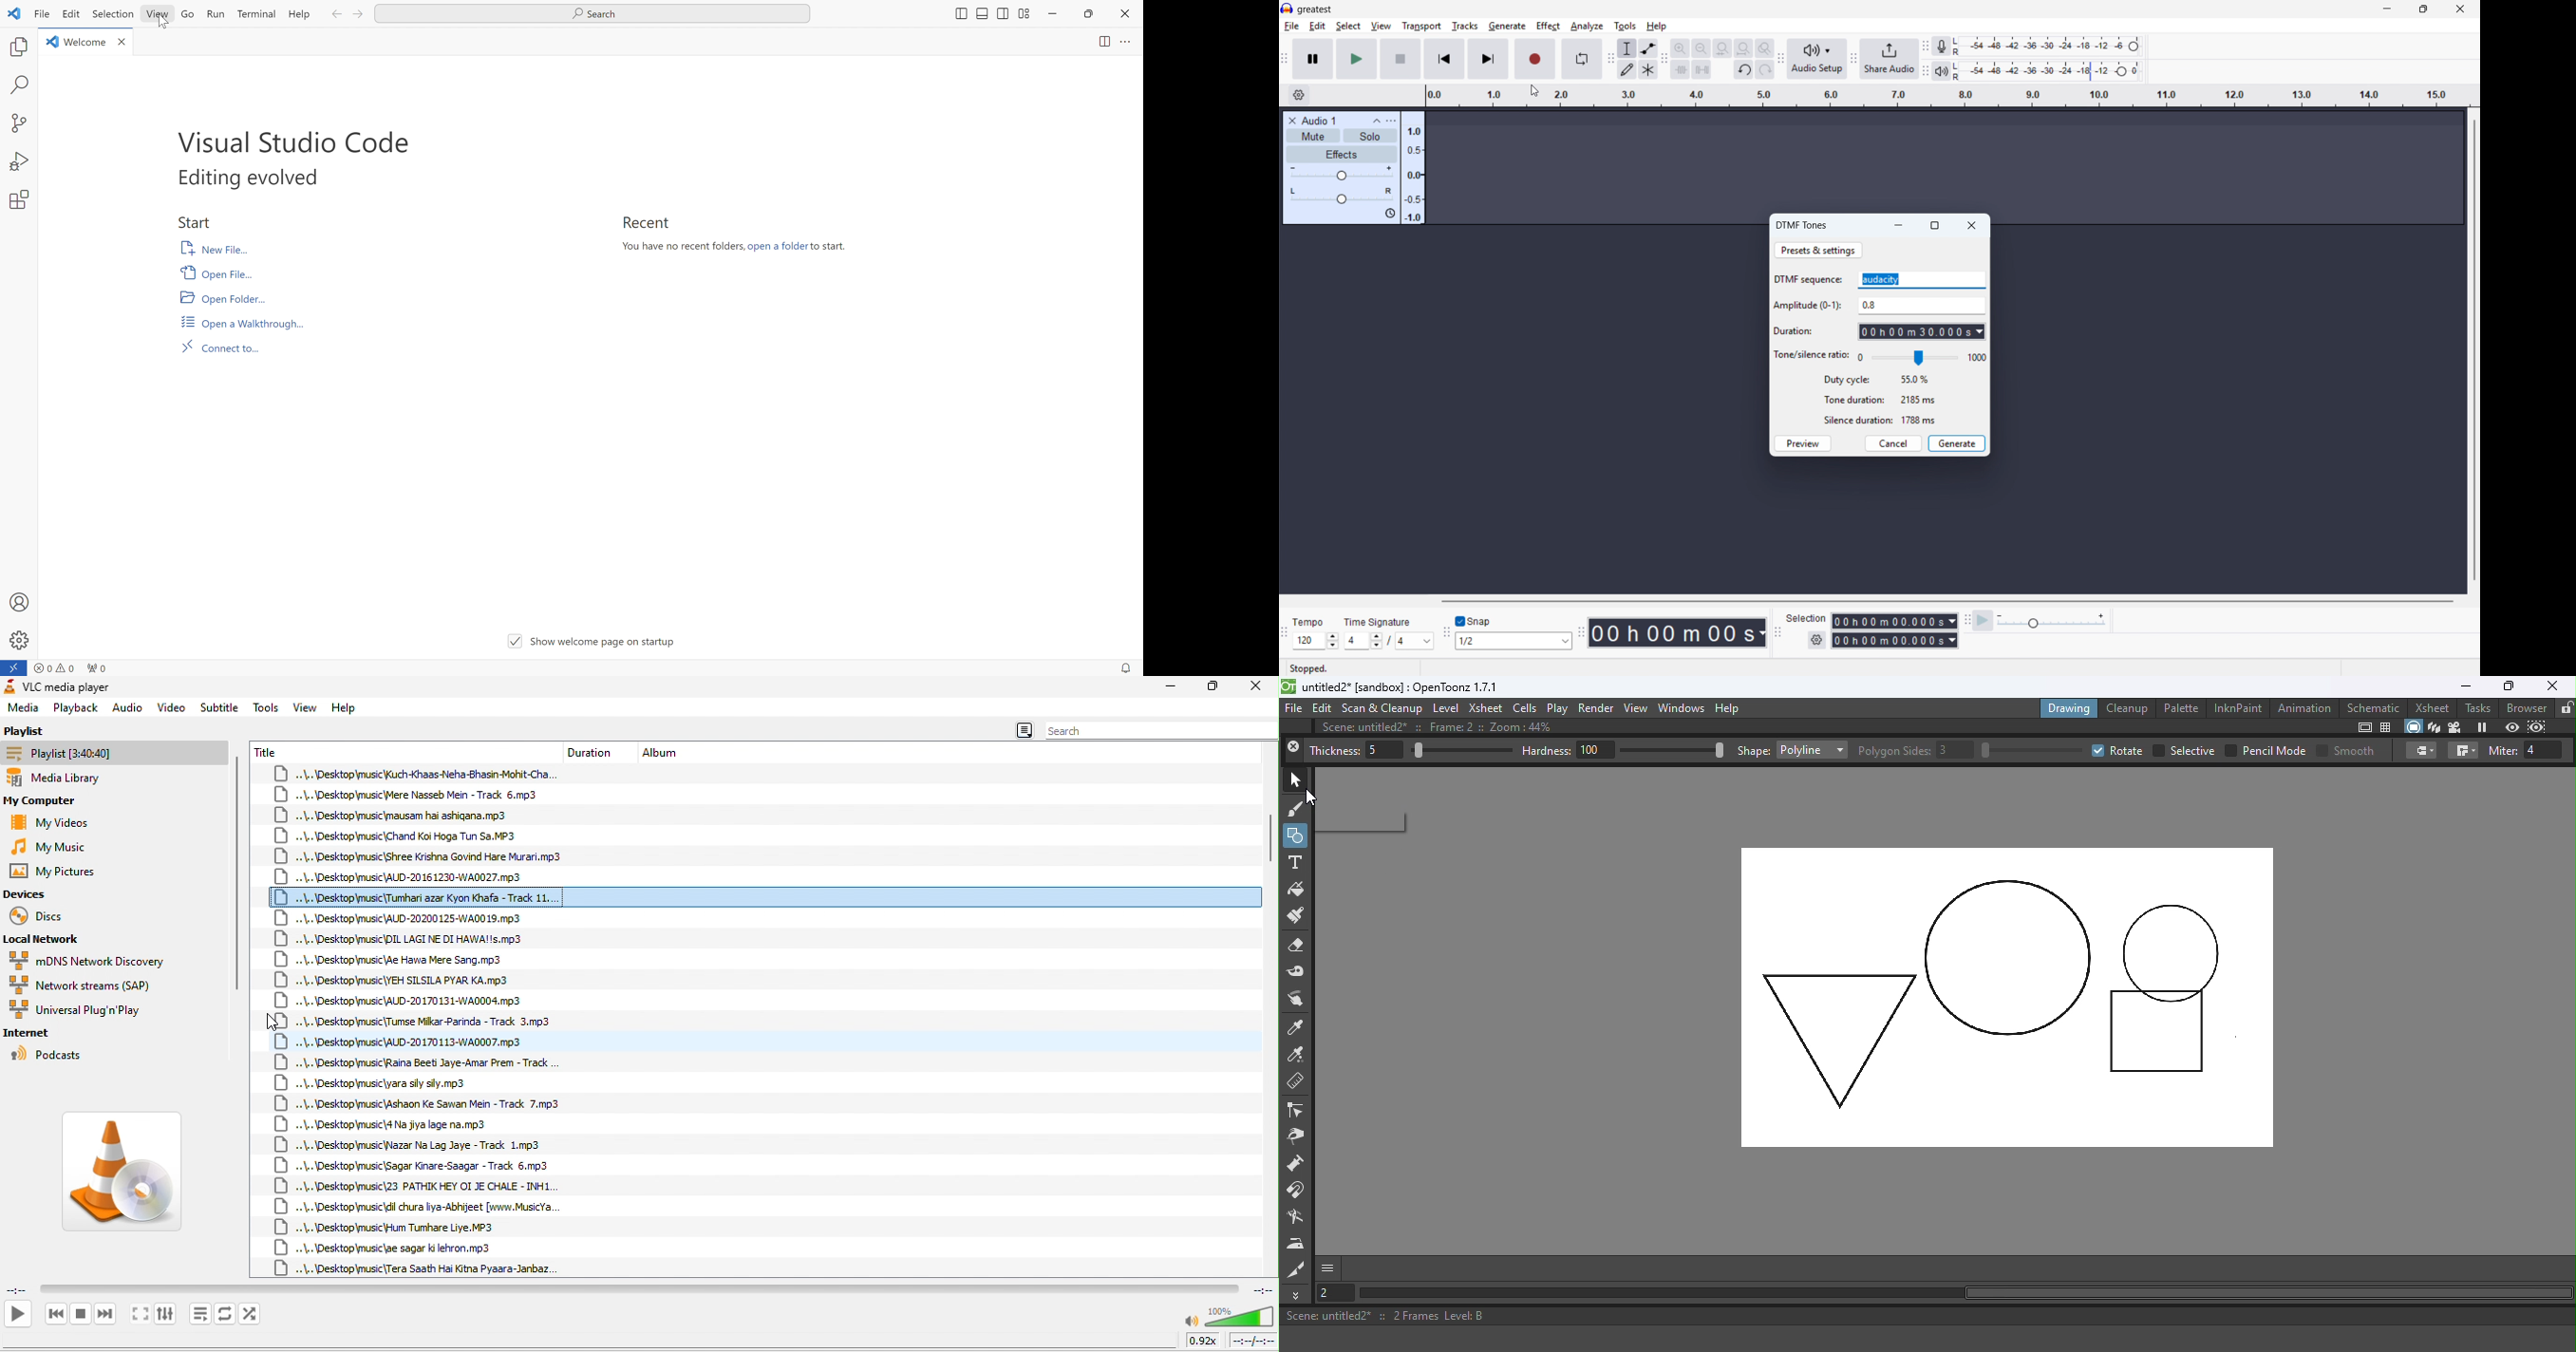 The image size is (2576, 1372). What do you see at coordinates (1811, 750) in the screenshot?
I see `Polyline` at bounding box center [1811, 750].